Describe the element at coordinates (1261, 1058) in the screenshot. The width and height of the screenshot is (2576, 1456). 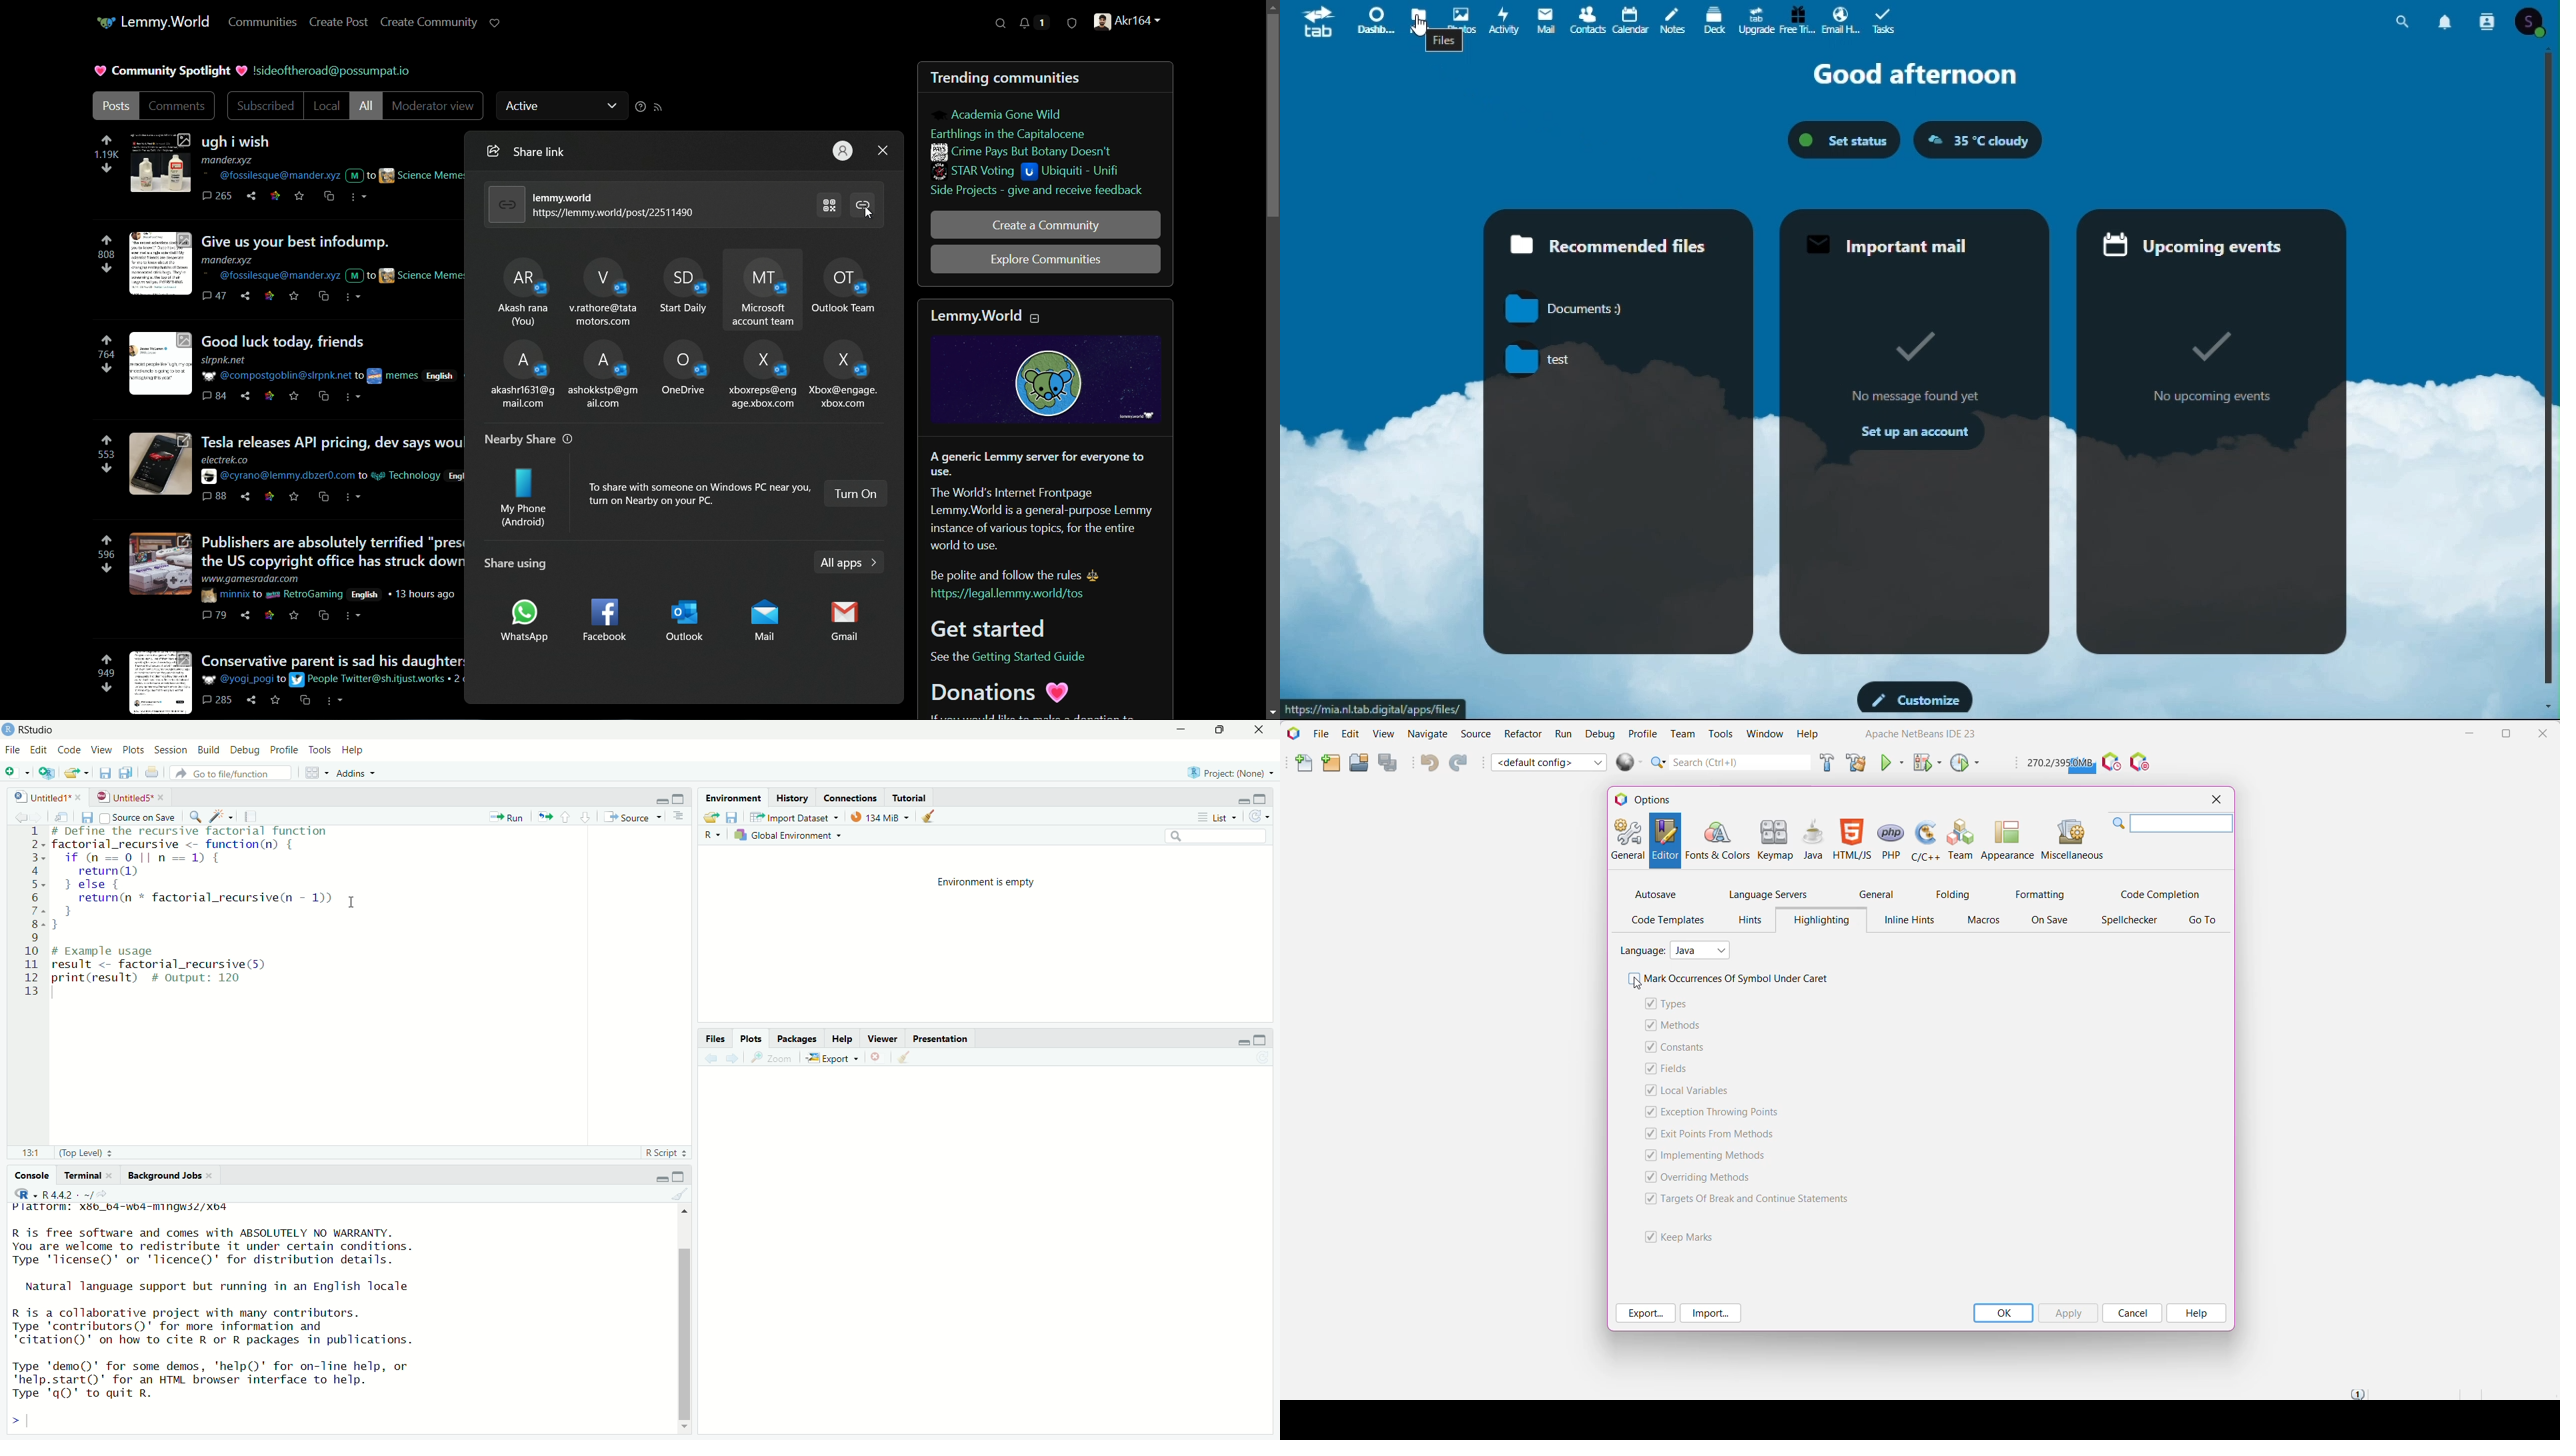
I see `Refresh current plot` at that location.